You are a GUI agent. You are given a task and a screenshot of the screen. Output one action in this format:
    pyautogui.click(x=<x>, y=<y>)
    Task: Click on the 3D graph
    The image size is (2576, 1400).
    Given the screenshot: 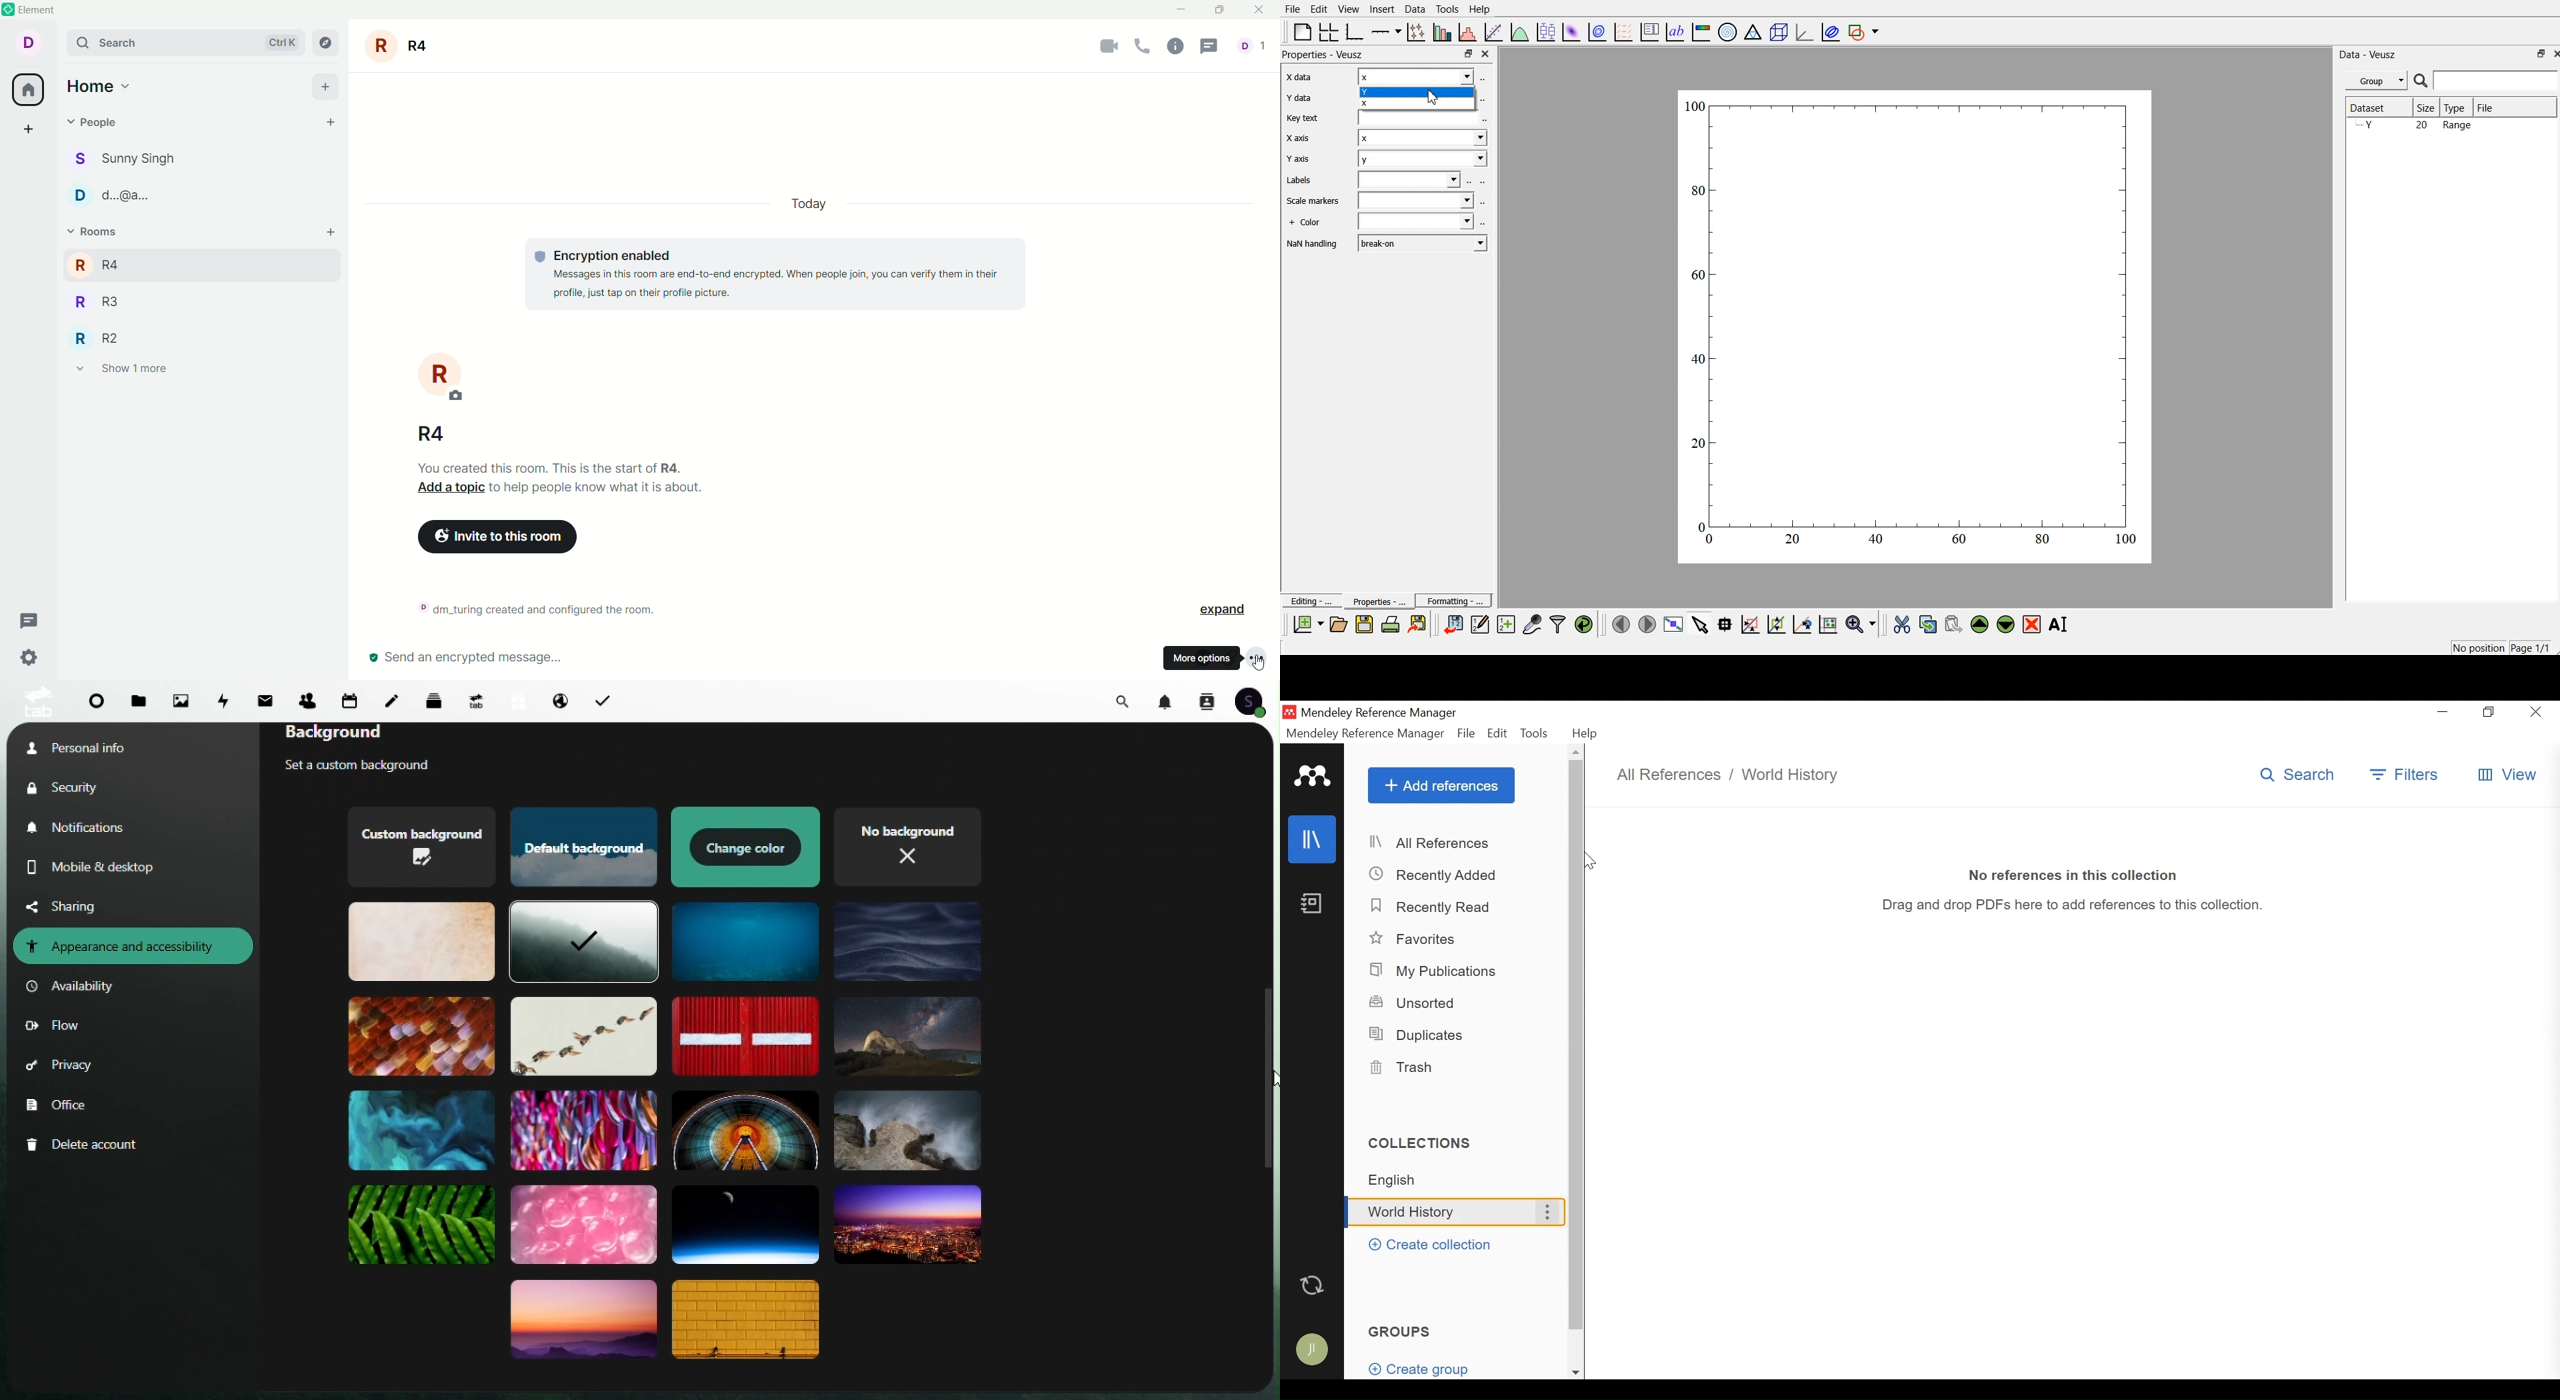 What is the action you would take?
    pyautogui.click(x=1803, y=31)
    